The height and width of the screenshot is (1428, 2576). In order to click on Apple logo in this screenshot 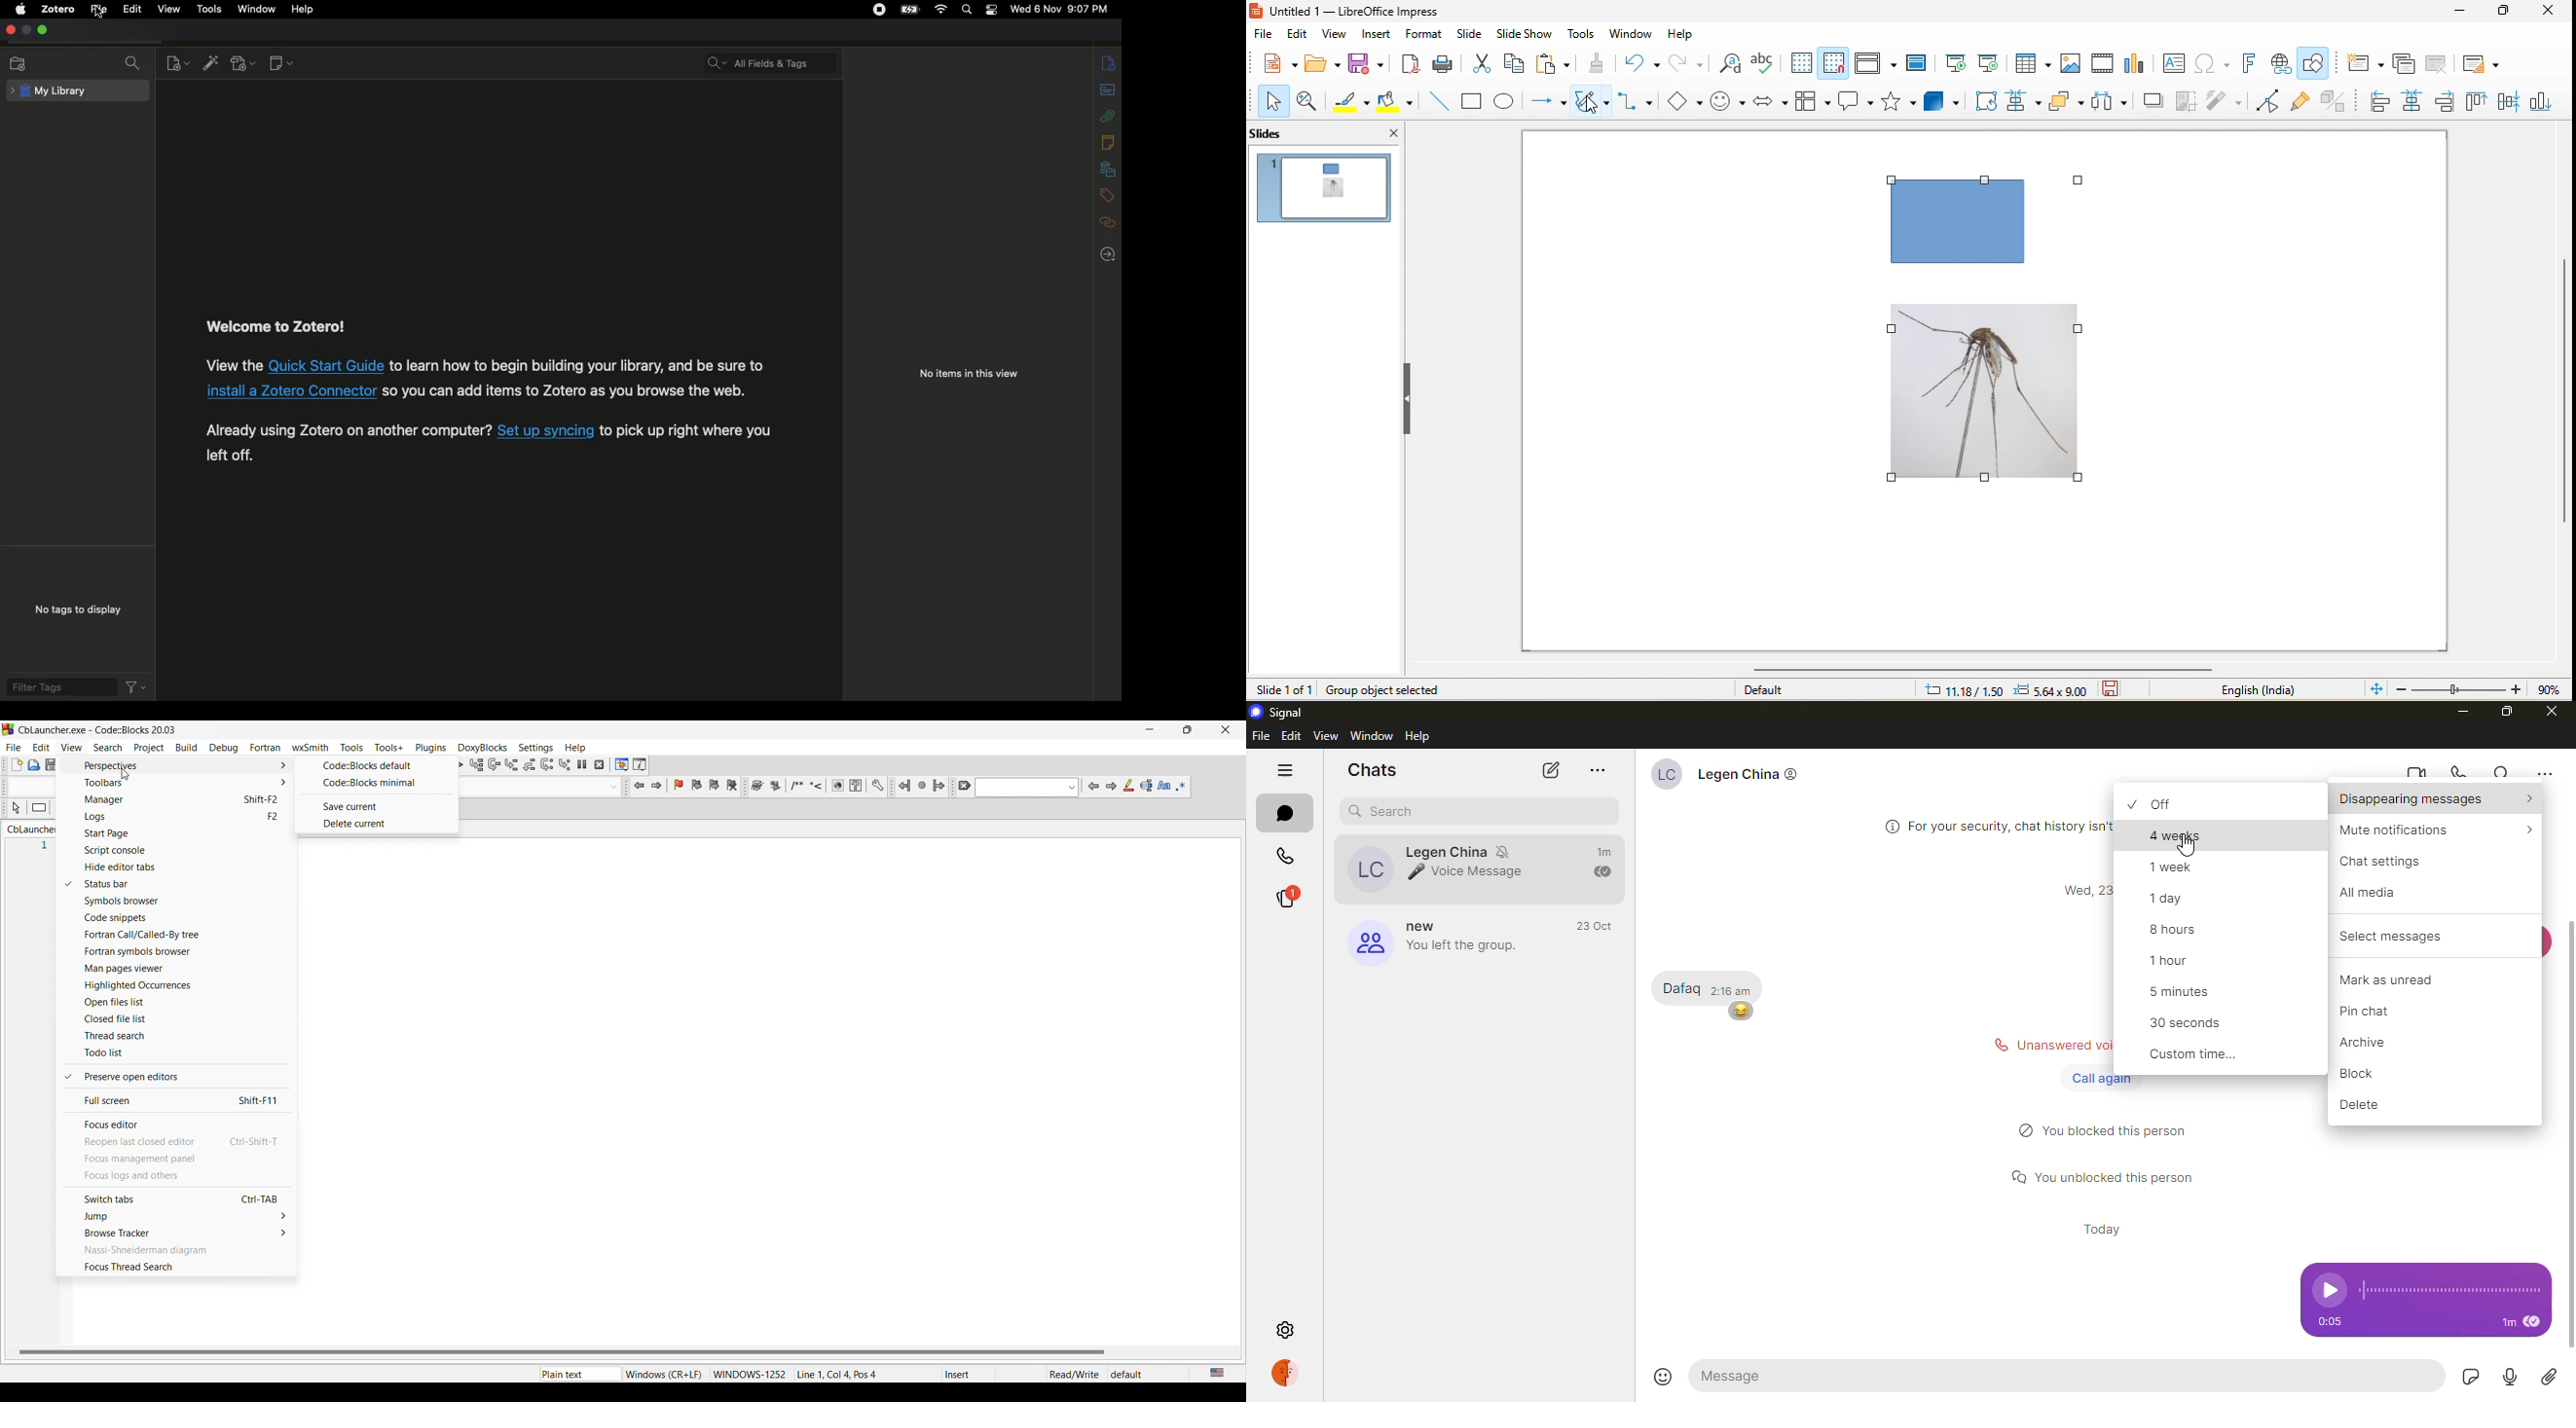, I will do `click(19, 10)`.